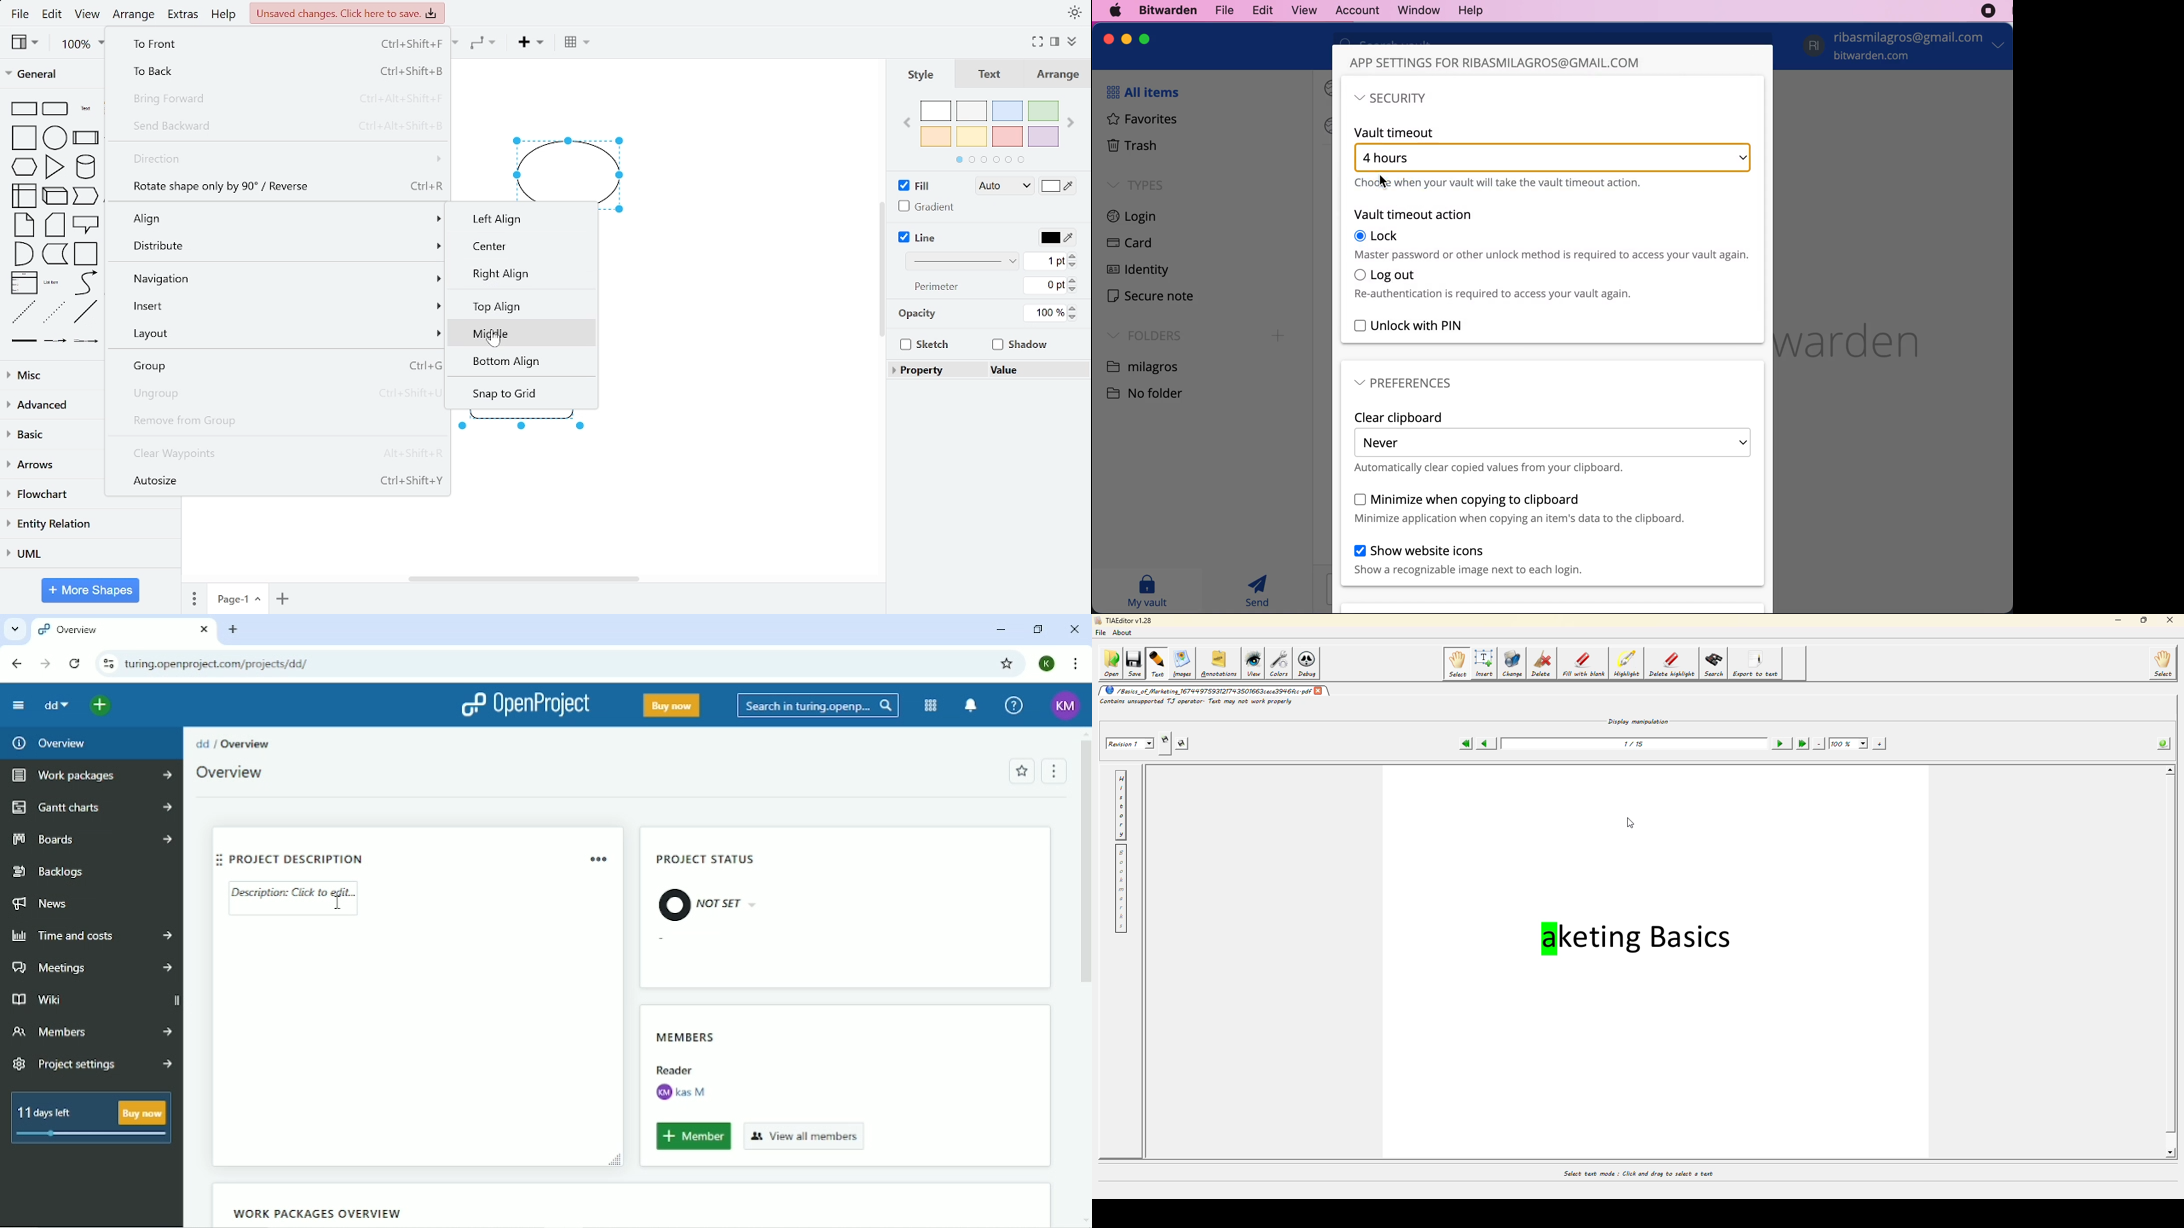 This screenshot has height=1232, width=2184. What do you see at coordinates (880, 268) in the screenshot?
I see `vertical scrollbar` at bounding box center [880, 268].